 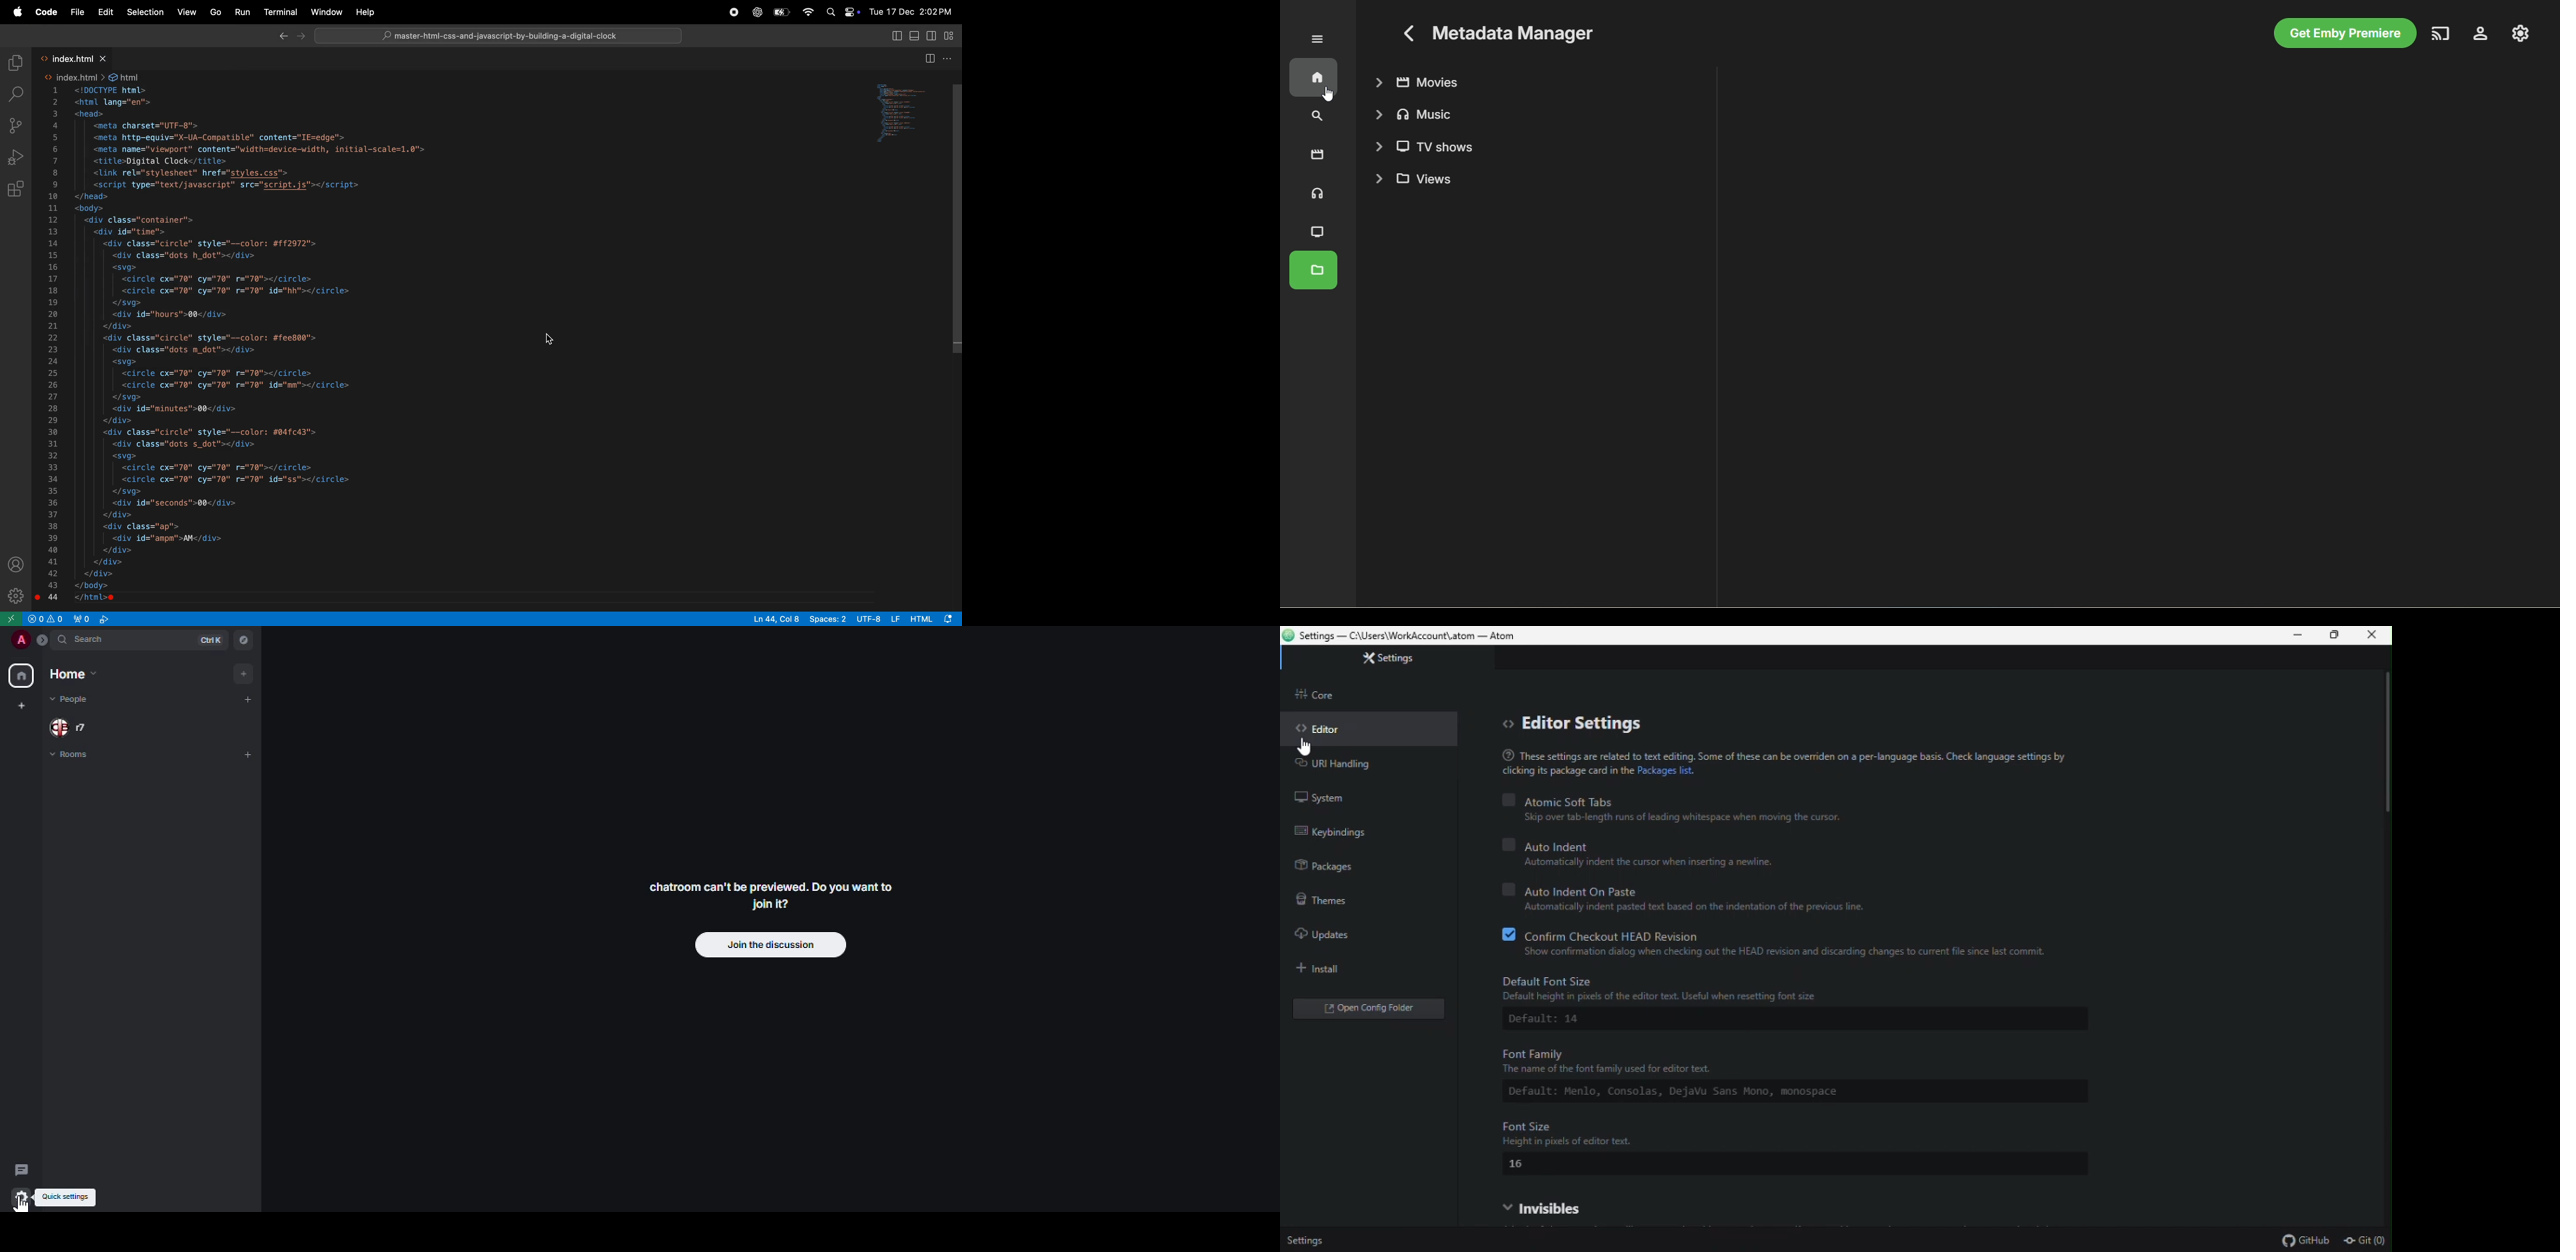 I want to click on explorer, so click(x=18, y=61).